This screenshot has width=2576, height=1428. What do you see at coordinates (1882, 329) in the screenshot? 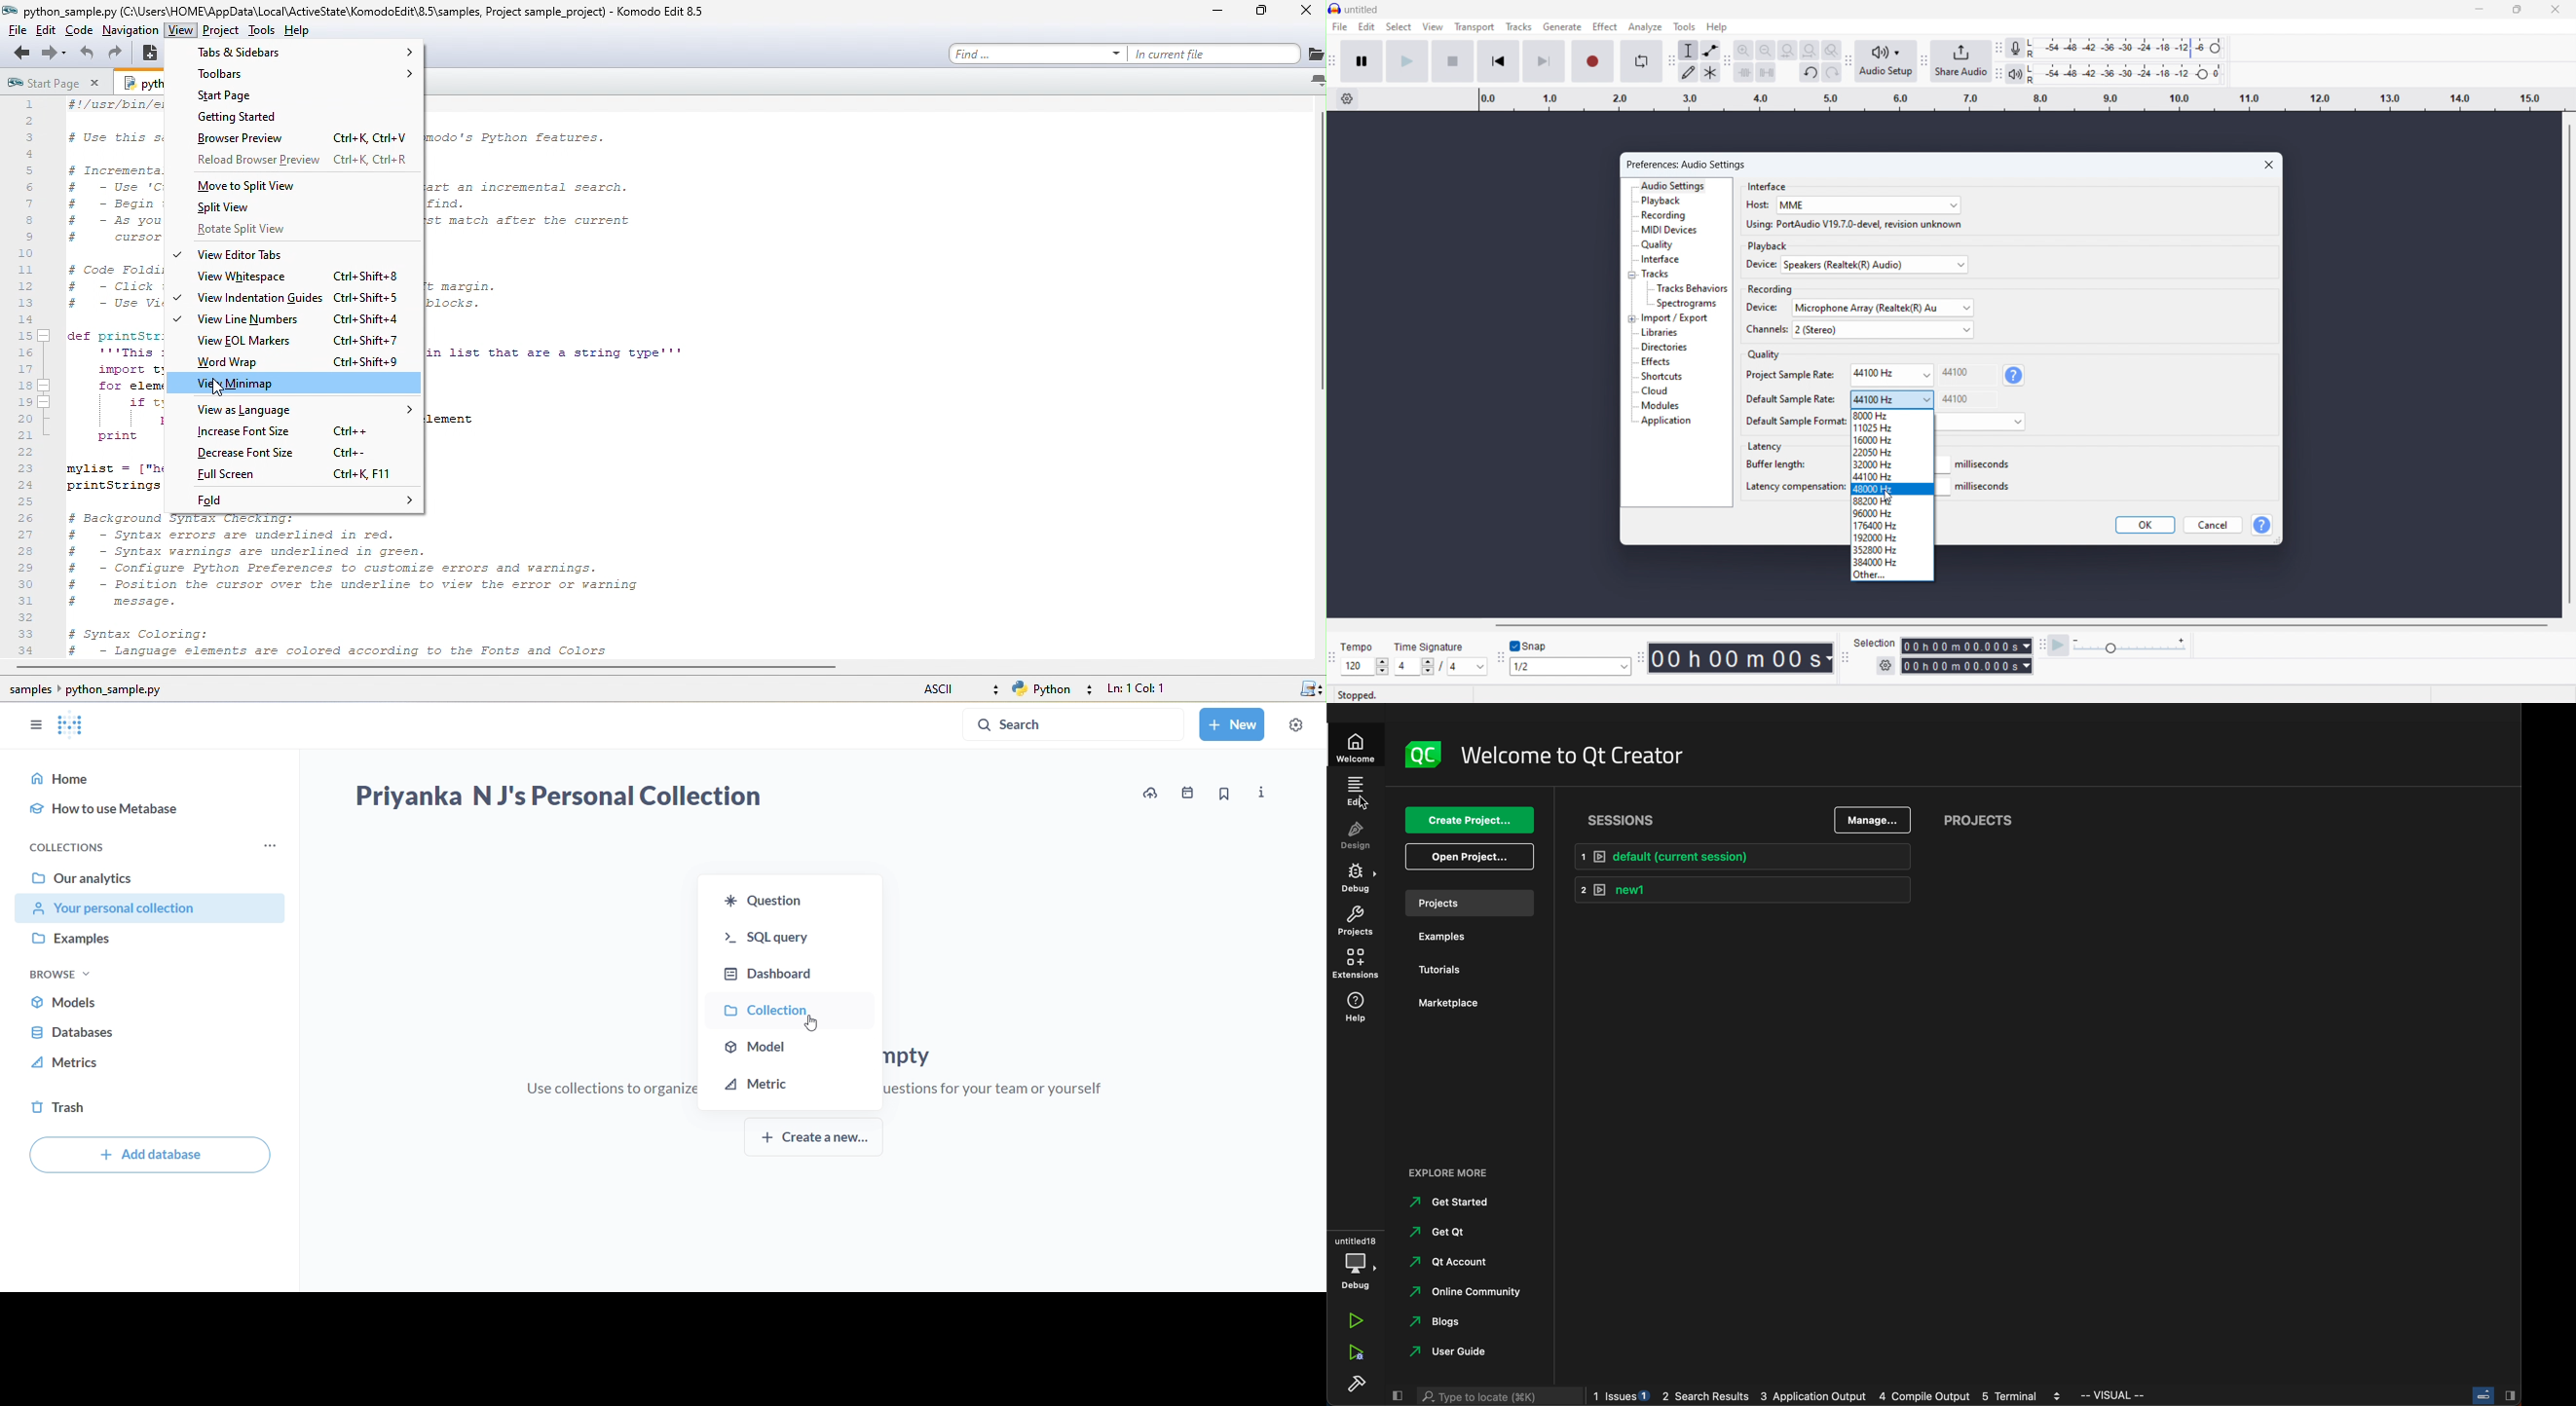
I see `channels` at bounding box center [1882, 329].